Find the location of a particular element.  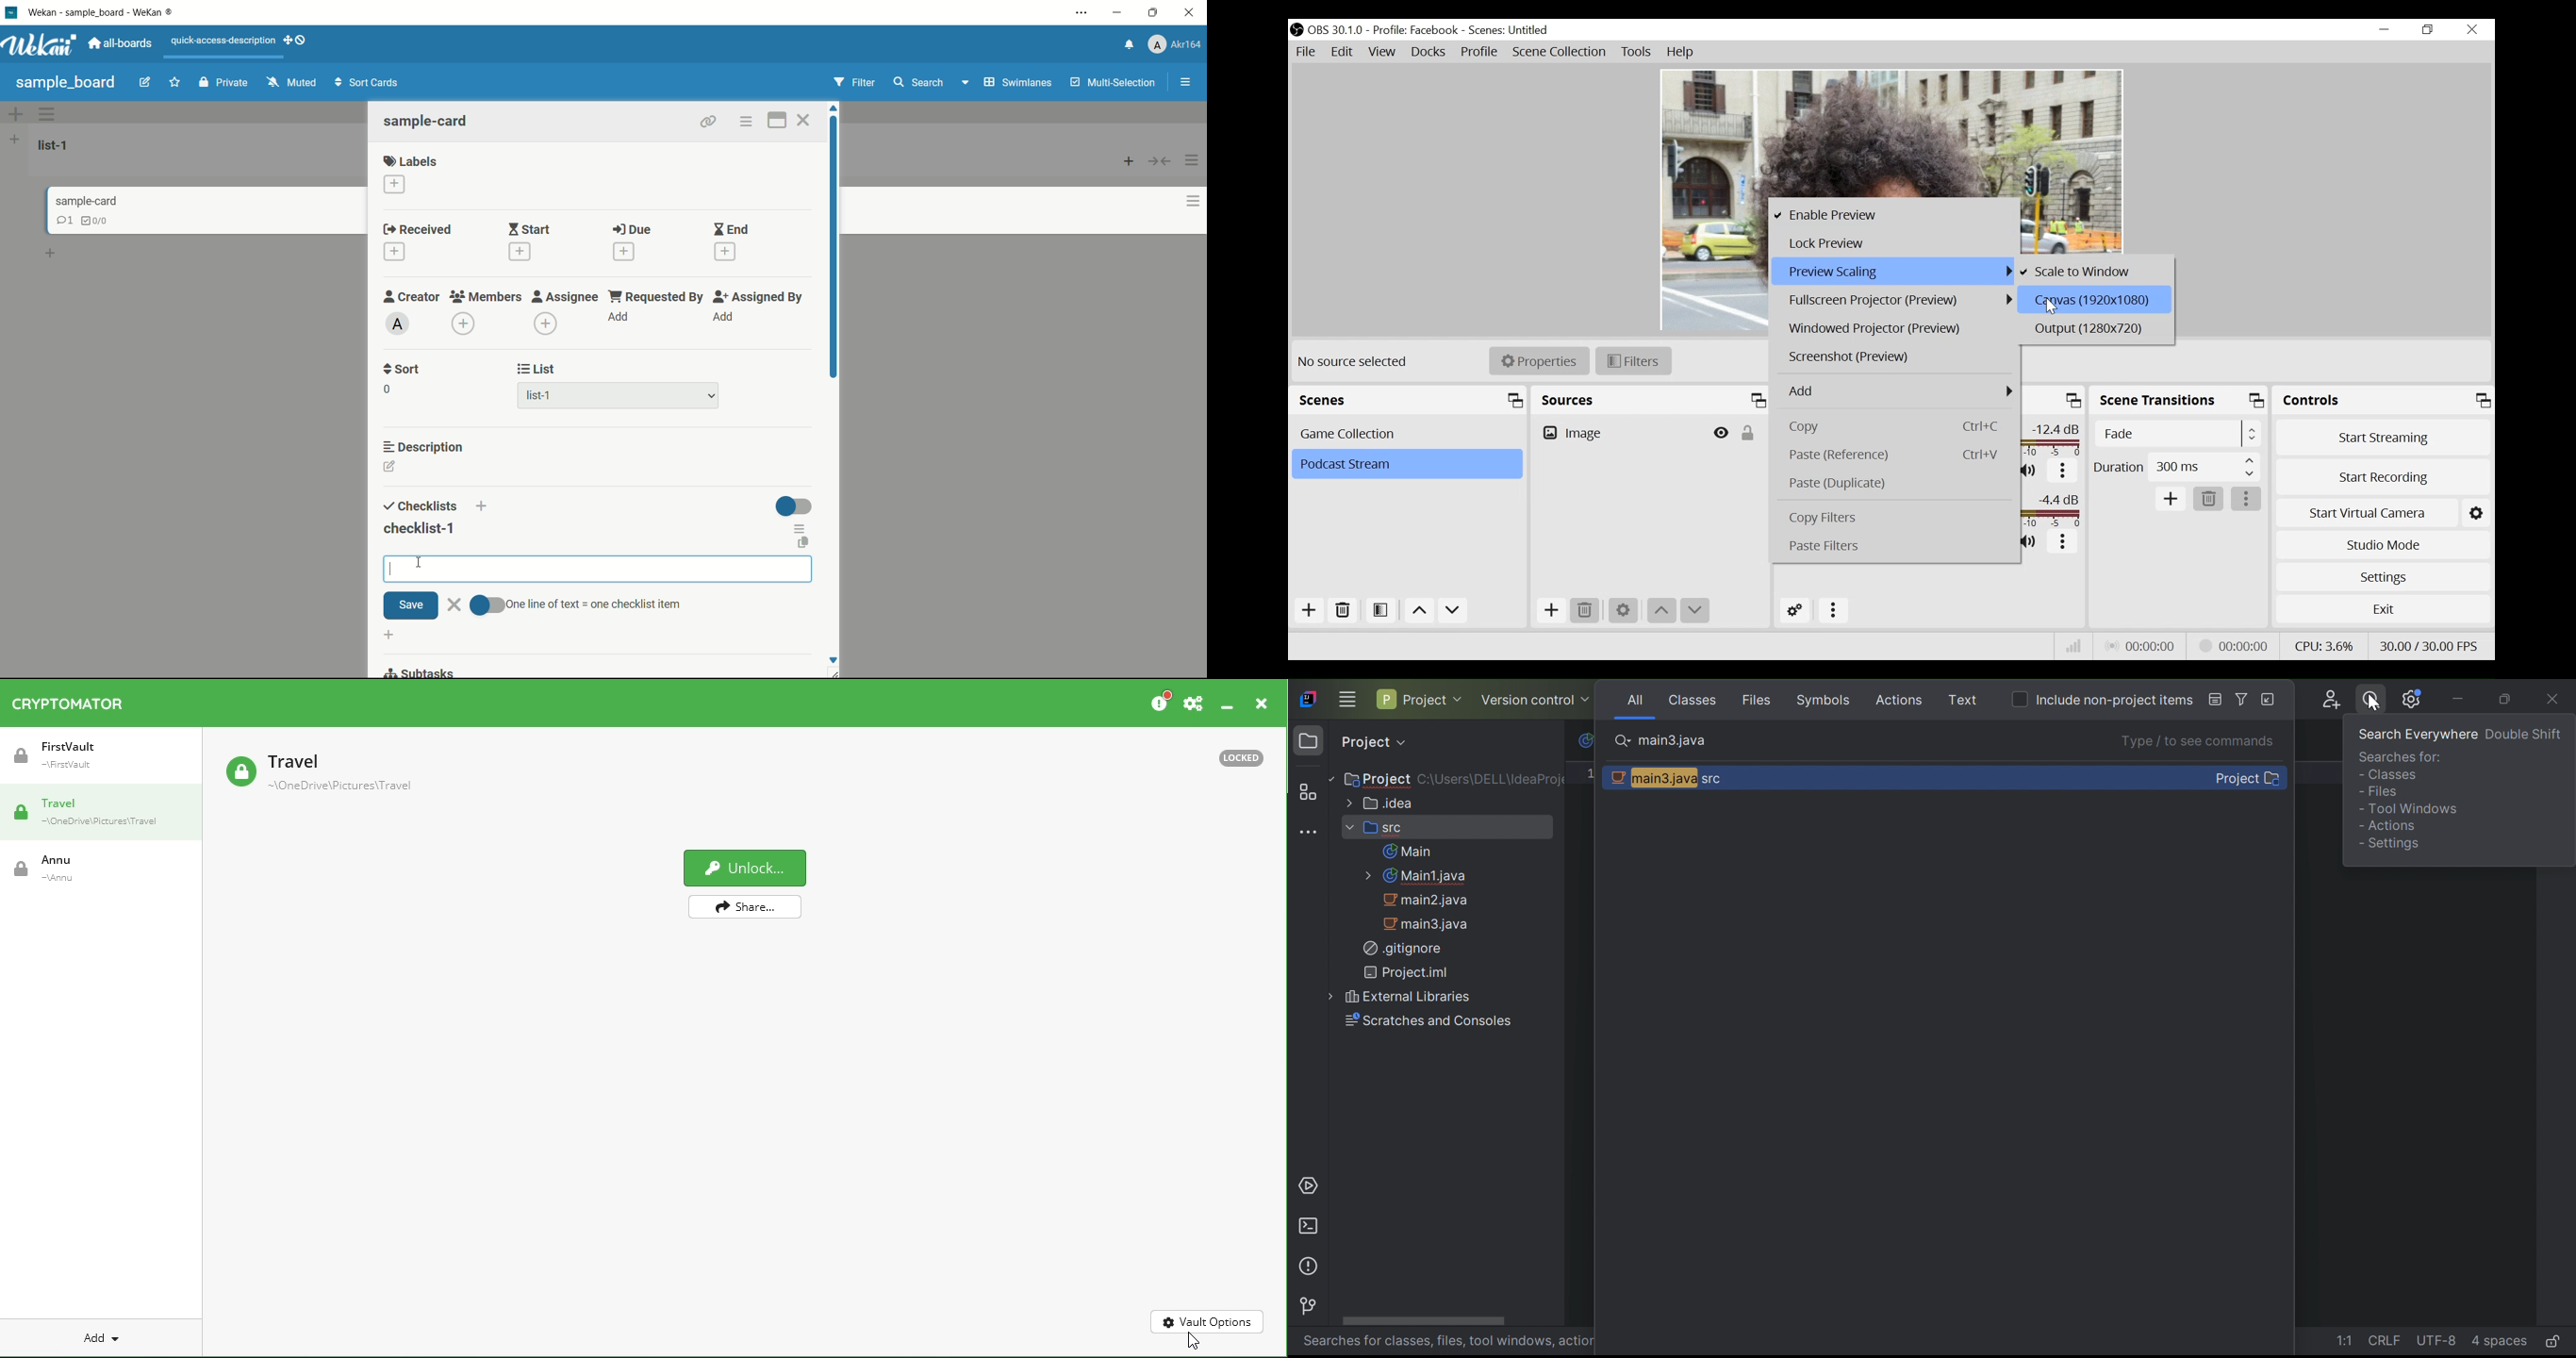

Scenes Panel is located at coordinates (1411, 400).